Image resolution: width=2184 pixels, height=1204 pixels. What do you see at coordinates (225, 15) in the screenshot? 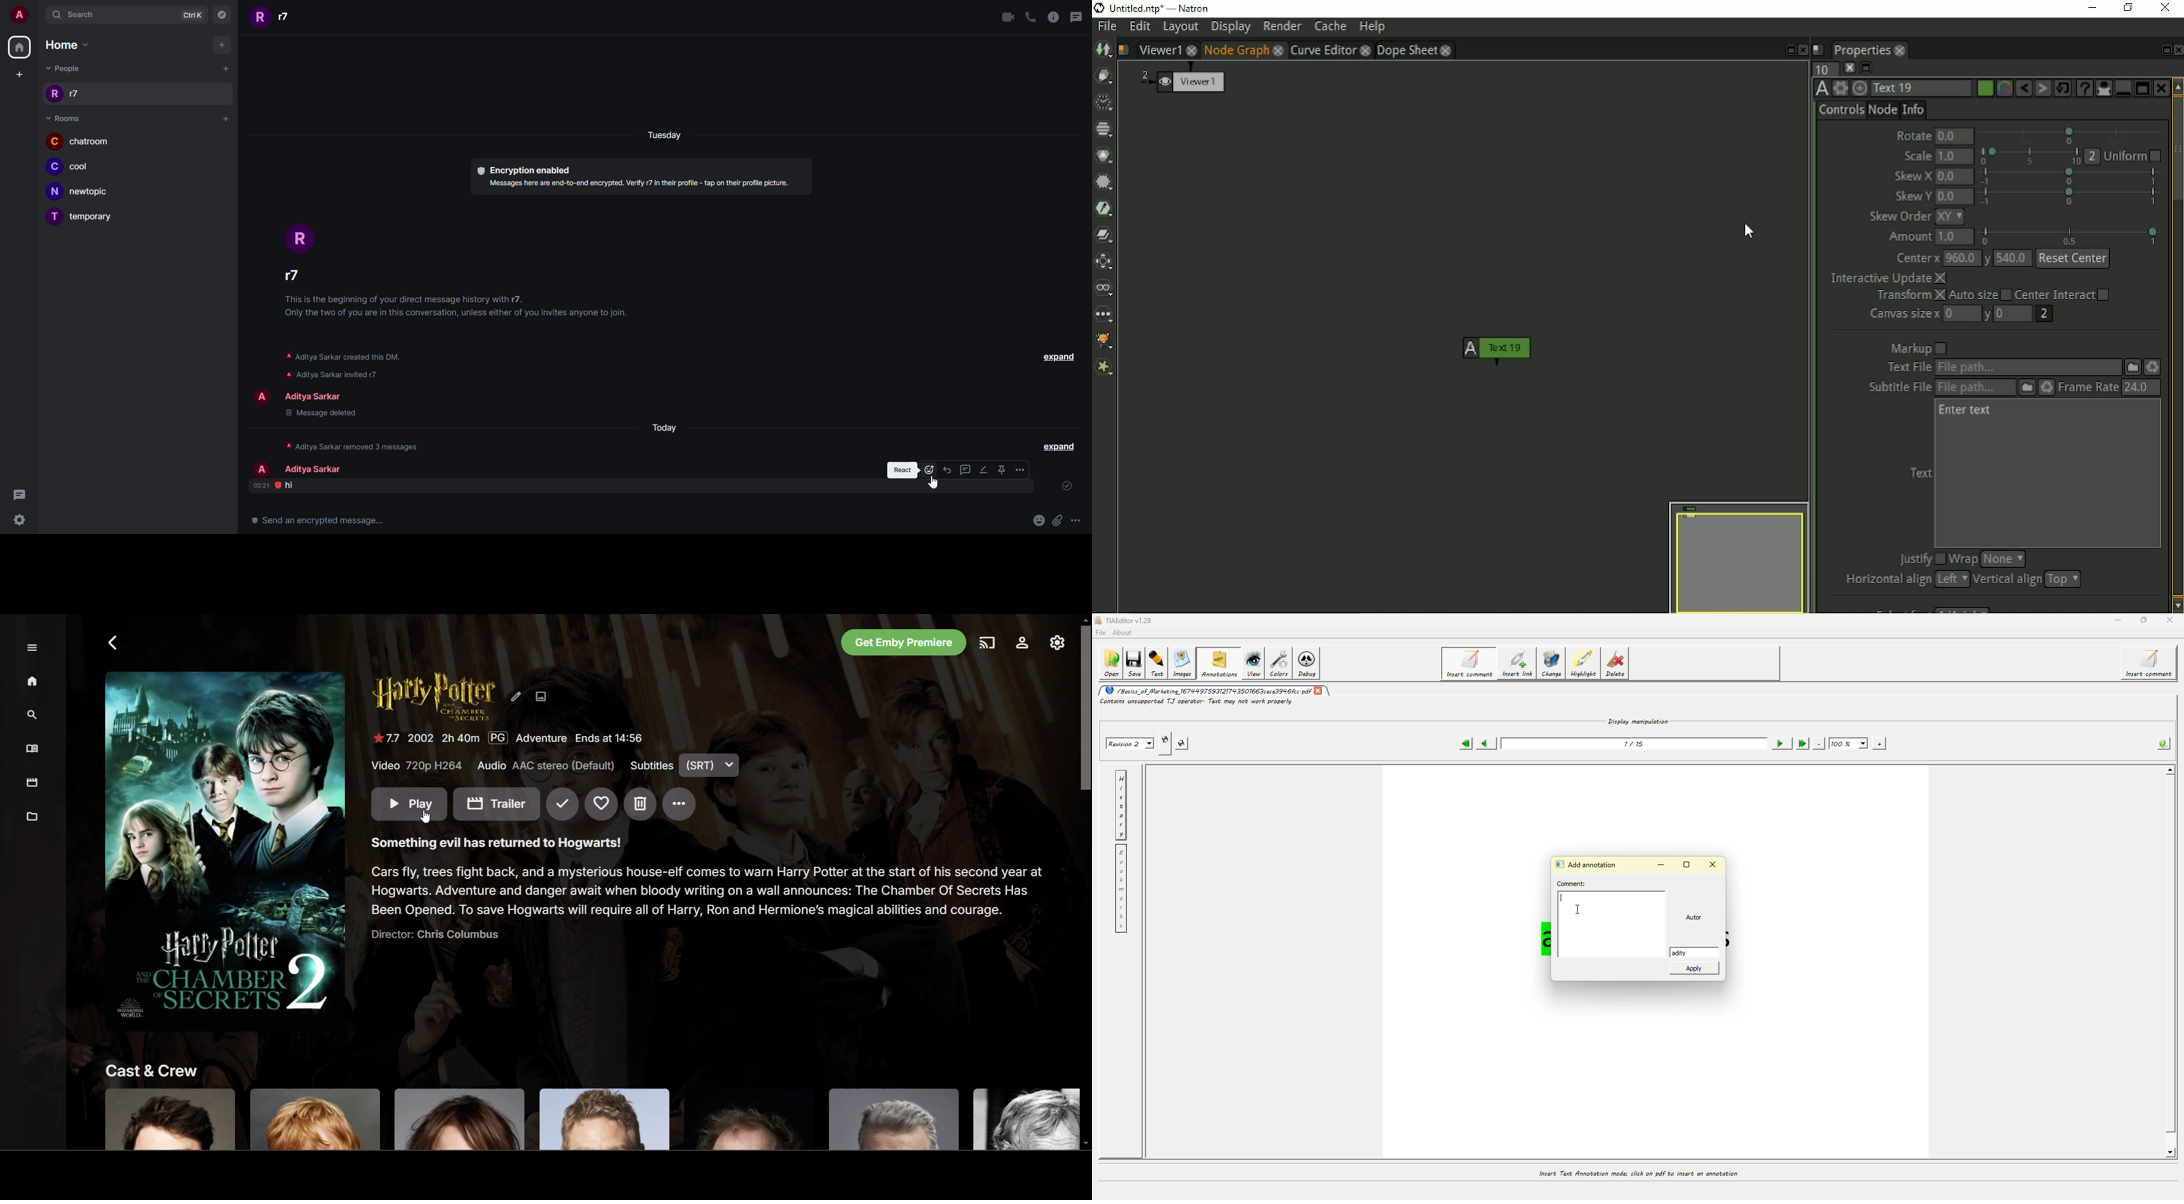
I see `navigator` at bounding box center [225, 15].